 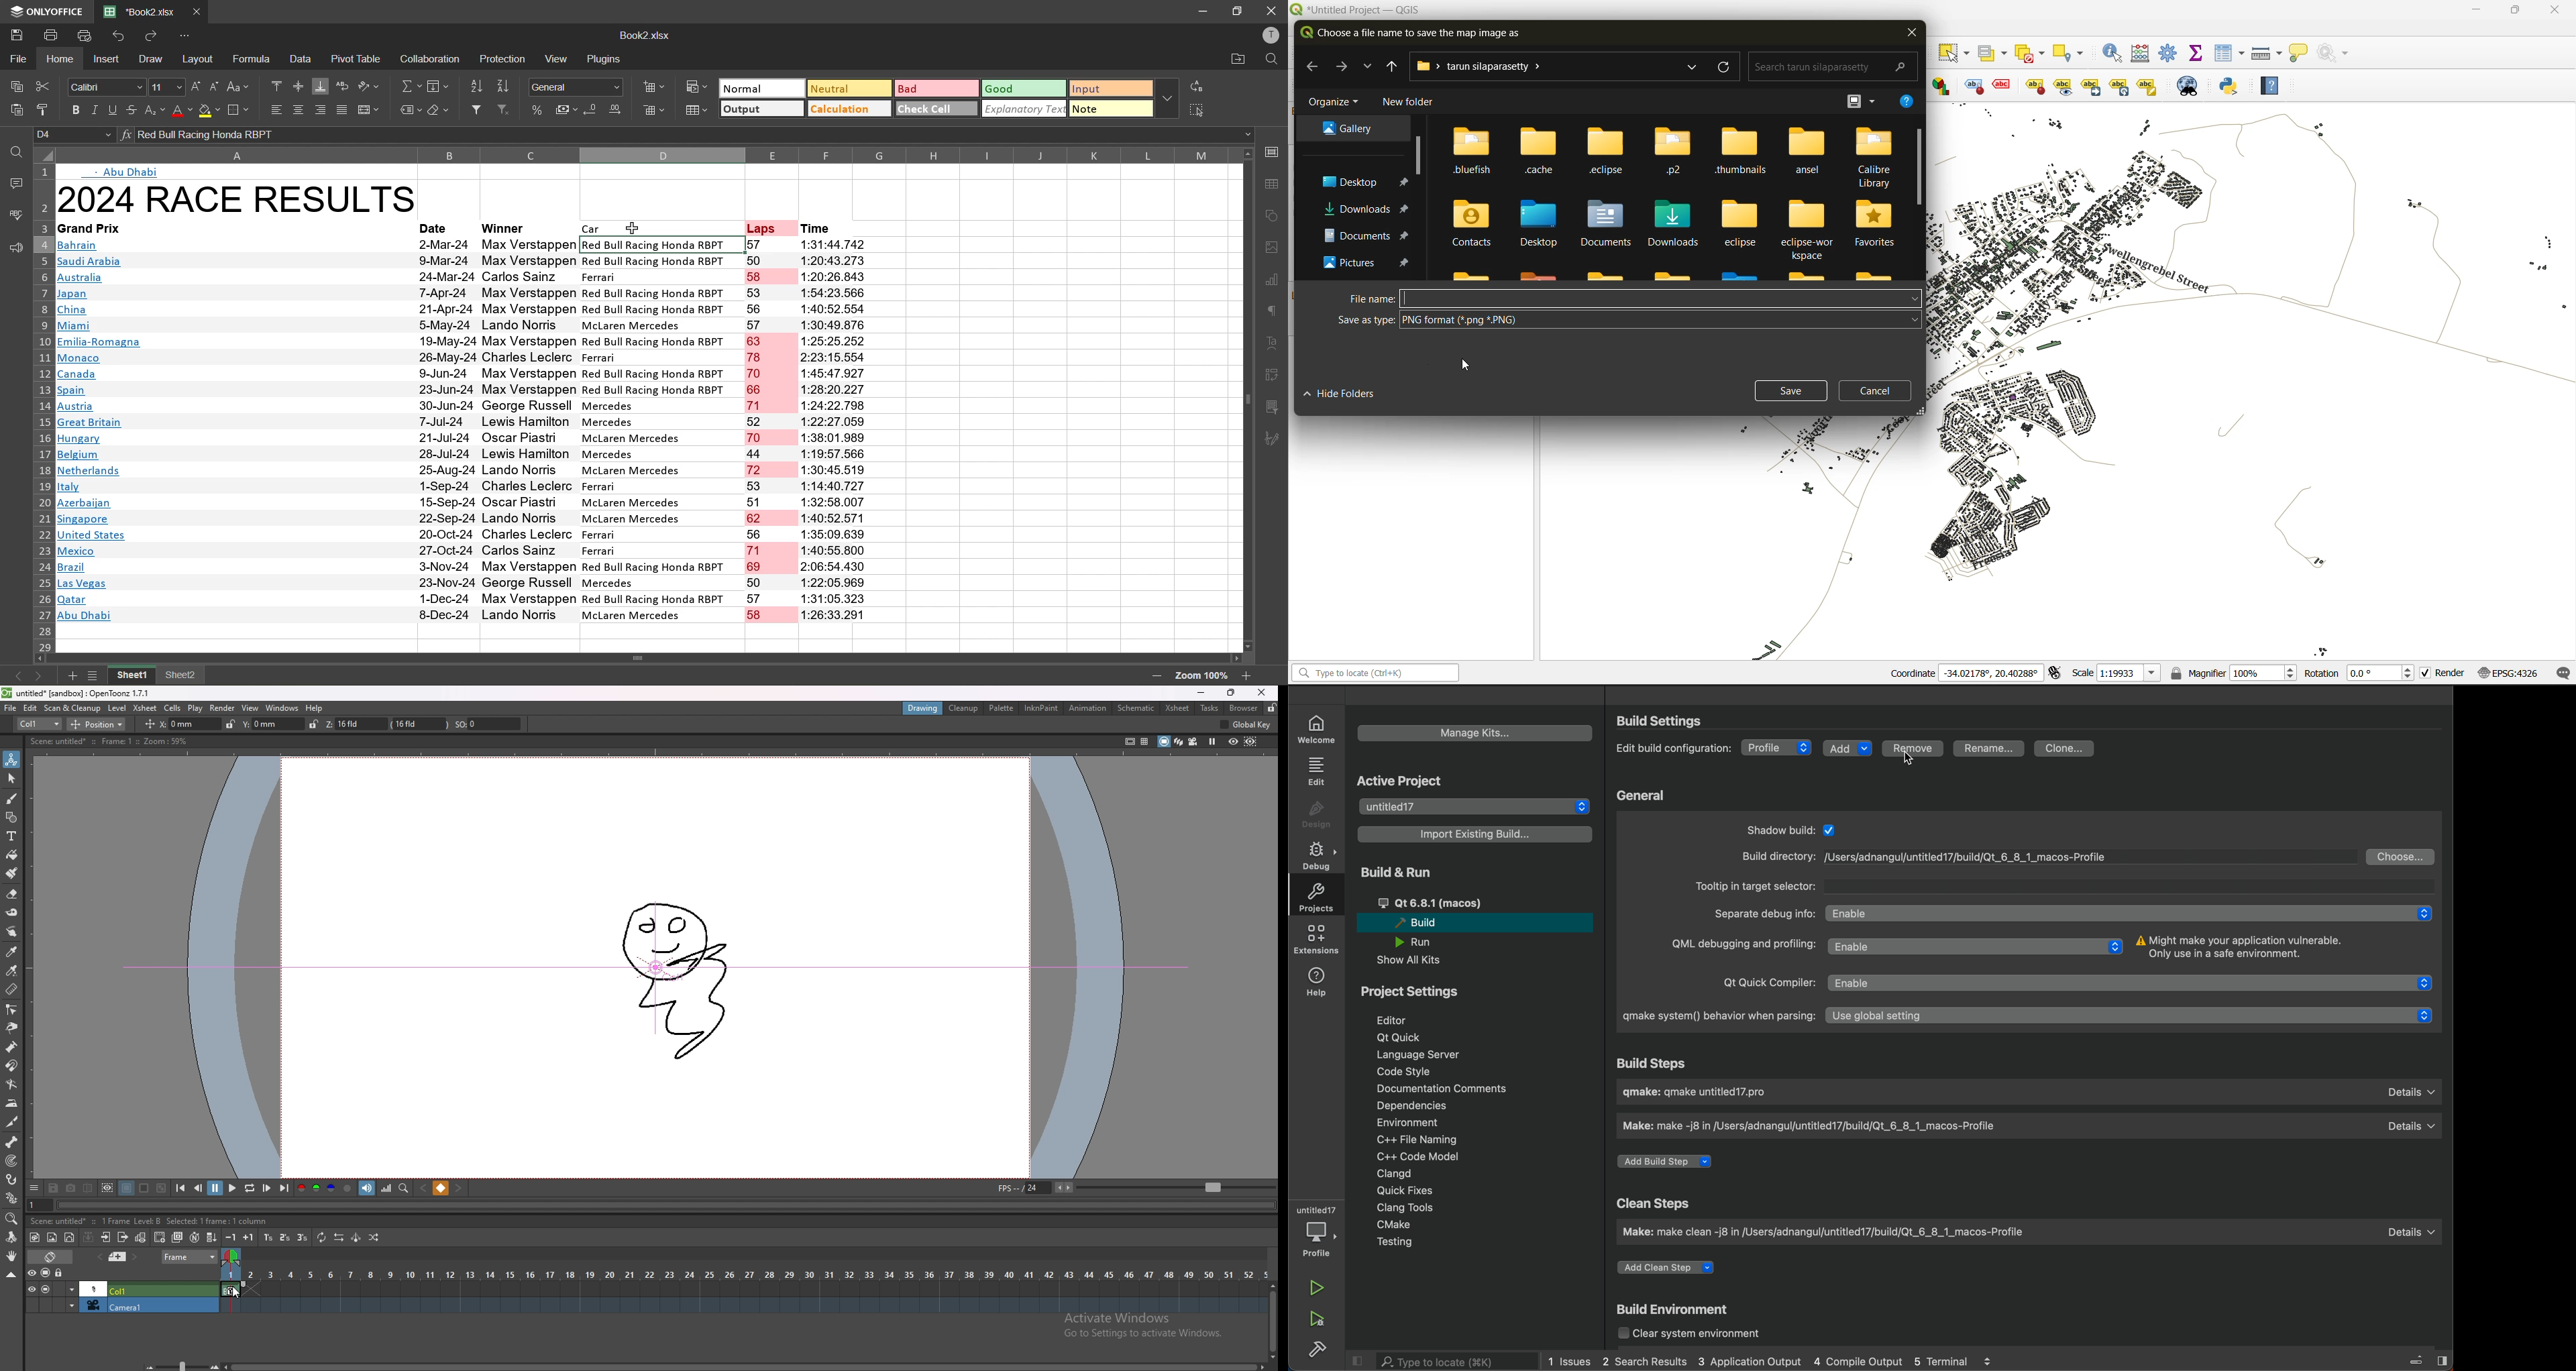 I want to click on clear, so click(x=506, y=111).